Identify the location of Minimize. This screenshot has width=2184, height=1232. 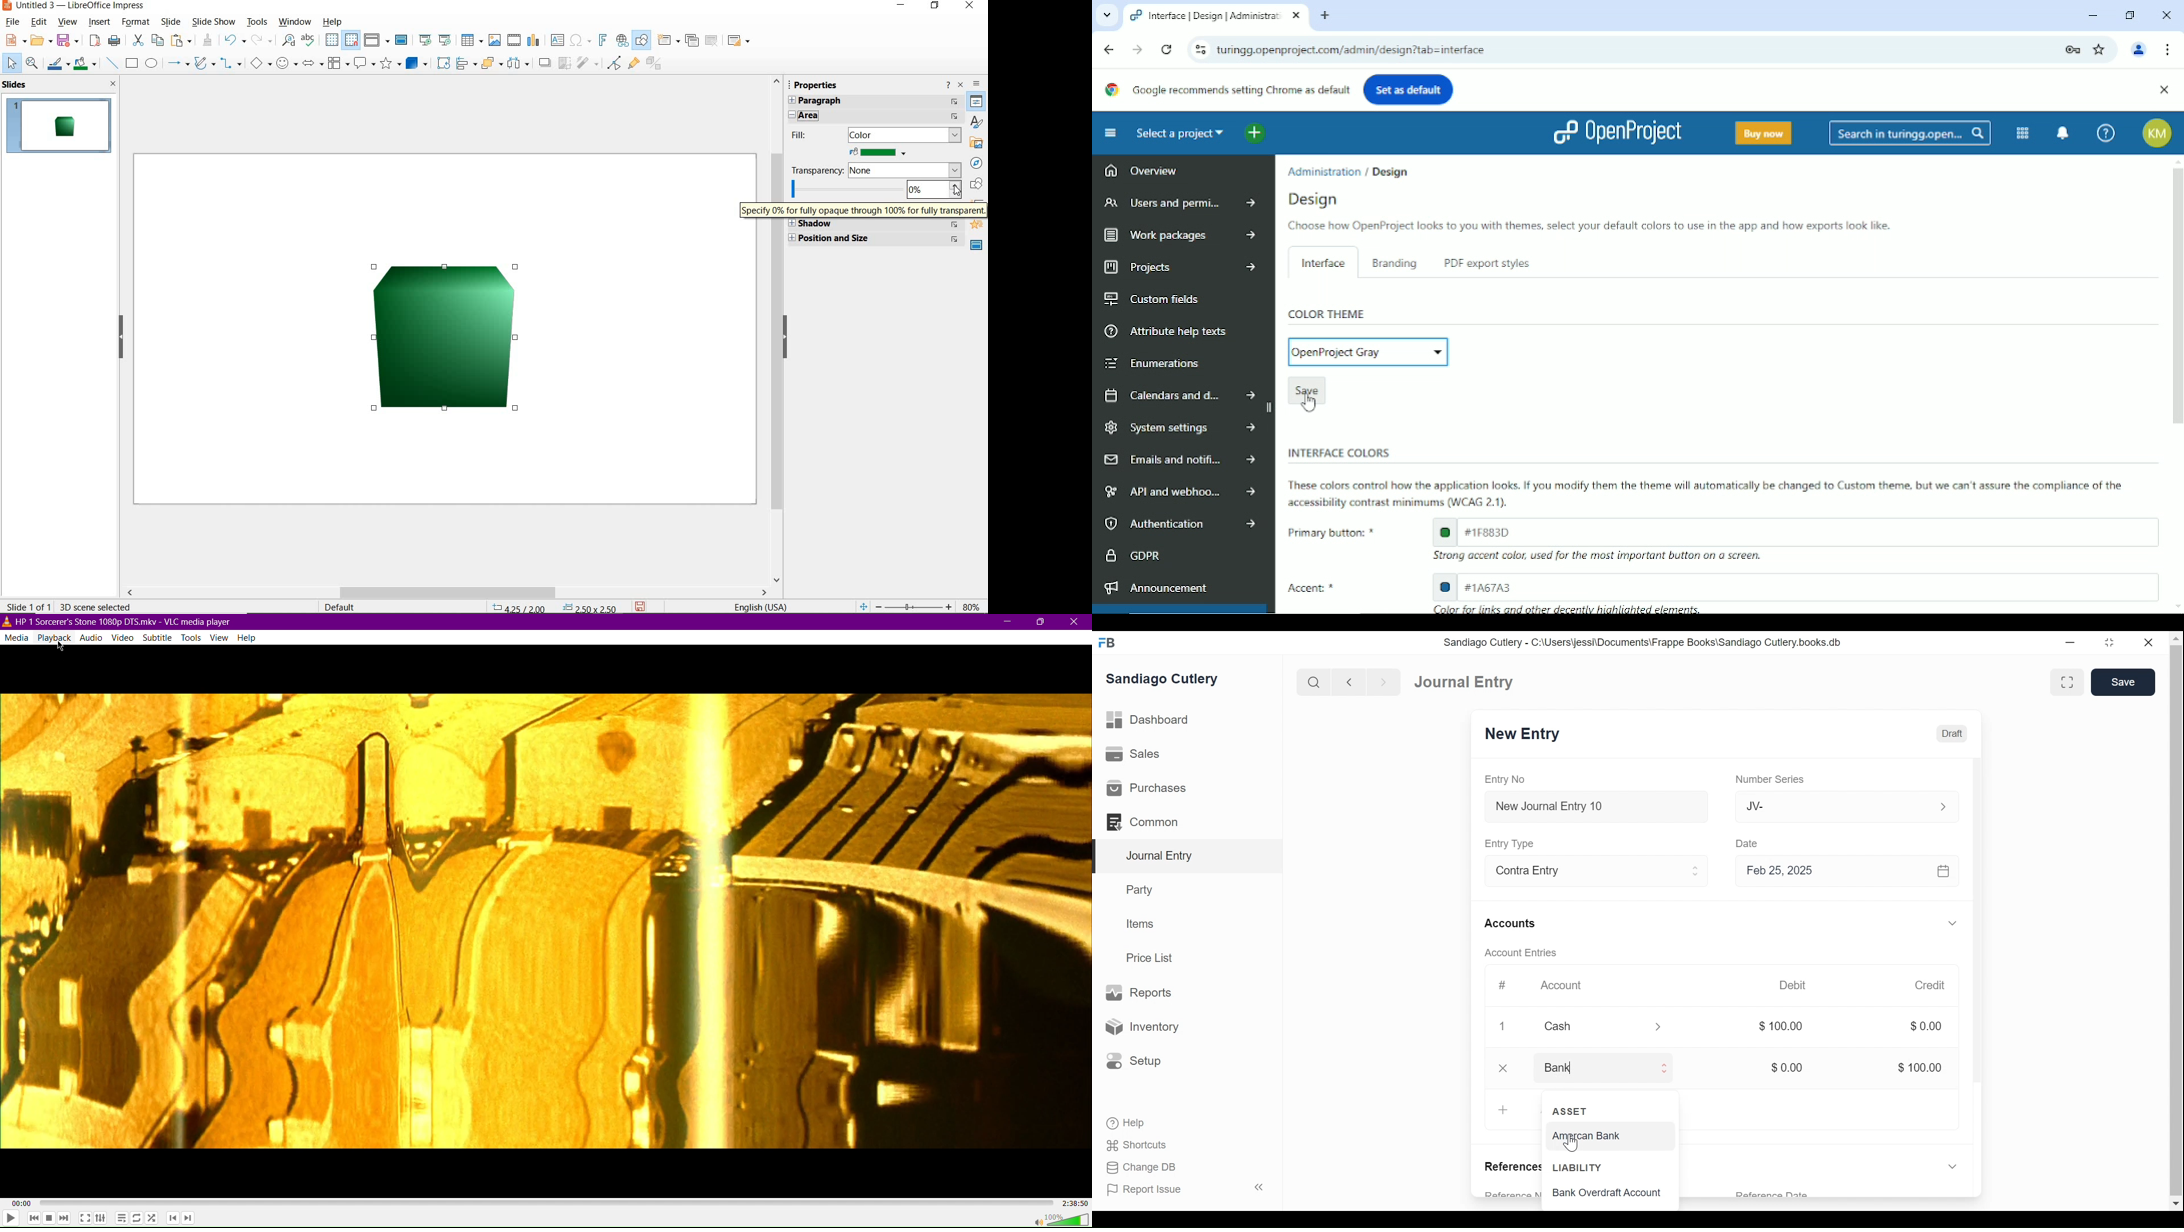
(2070, 644).